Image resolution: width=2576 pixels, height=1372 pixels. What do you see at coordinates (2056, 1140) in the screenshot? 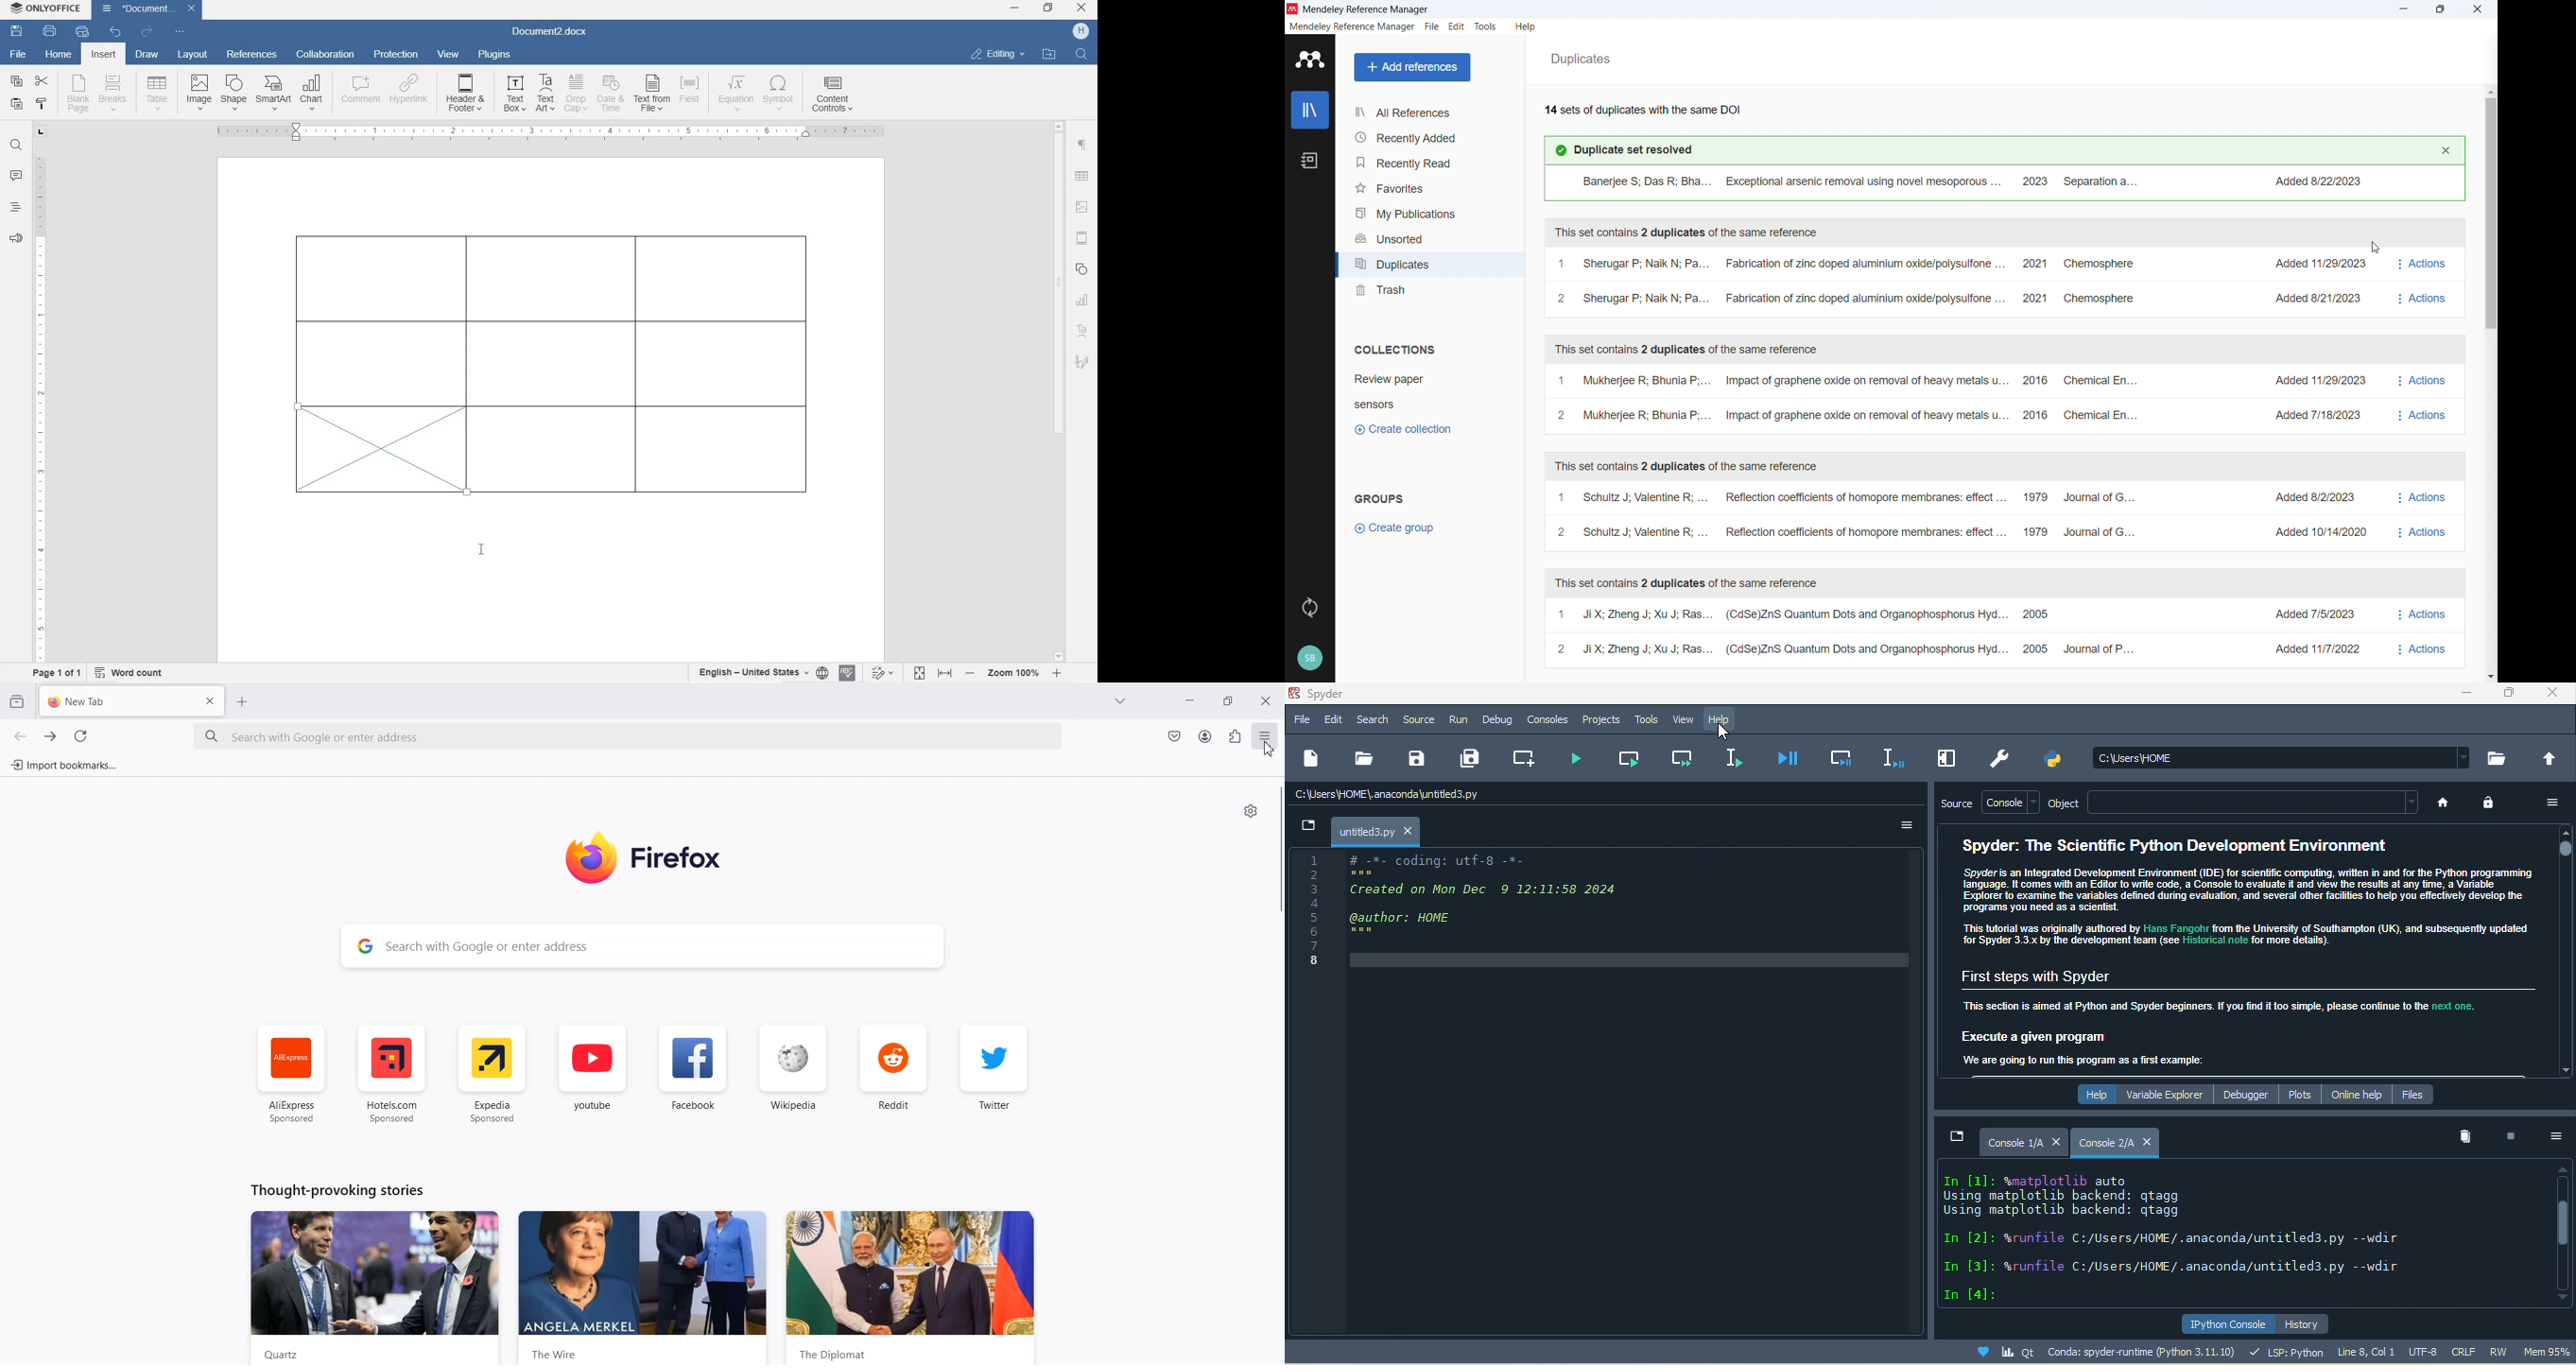
I see `close` at bounding box center [2056, 1140].